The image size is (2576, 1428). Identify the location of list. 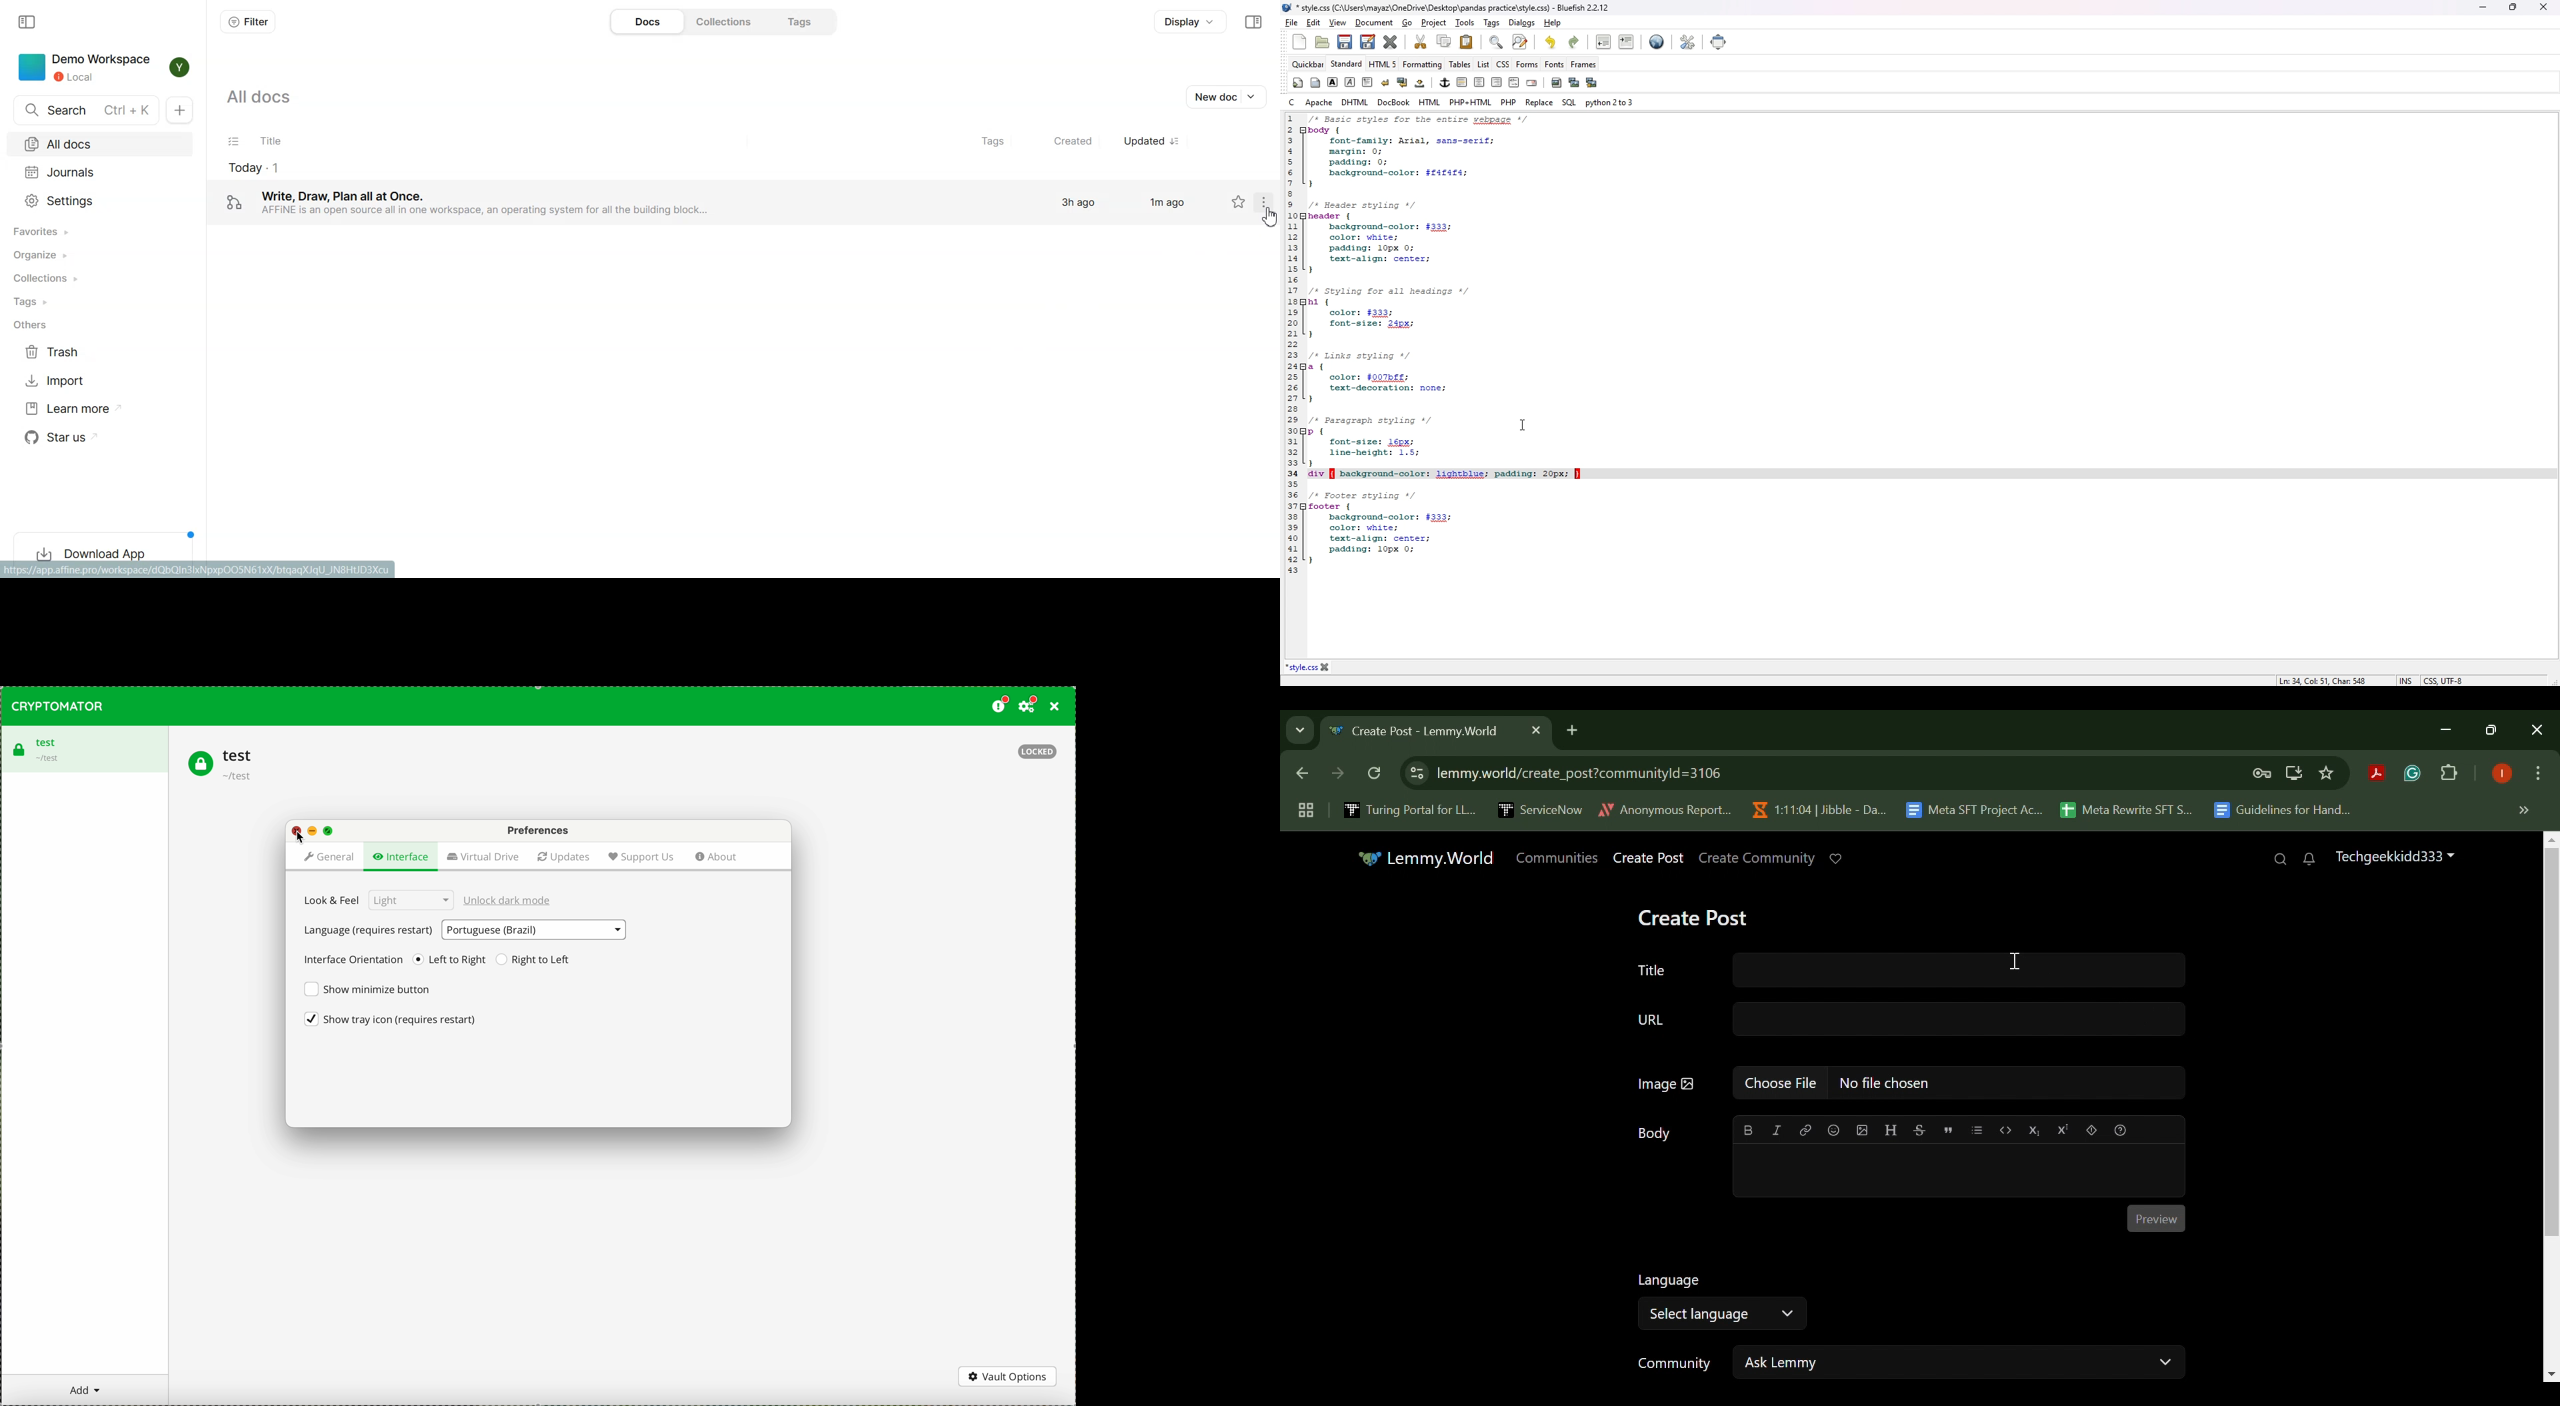
(1483, 65).